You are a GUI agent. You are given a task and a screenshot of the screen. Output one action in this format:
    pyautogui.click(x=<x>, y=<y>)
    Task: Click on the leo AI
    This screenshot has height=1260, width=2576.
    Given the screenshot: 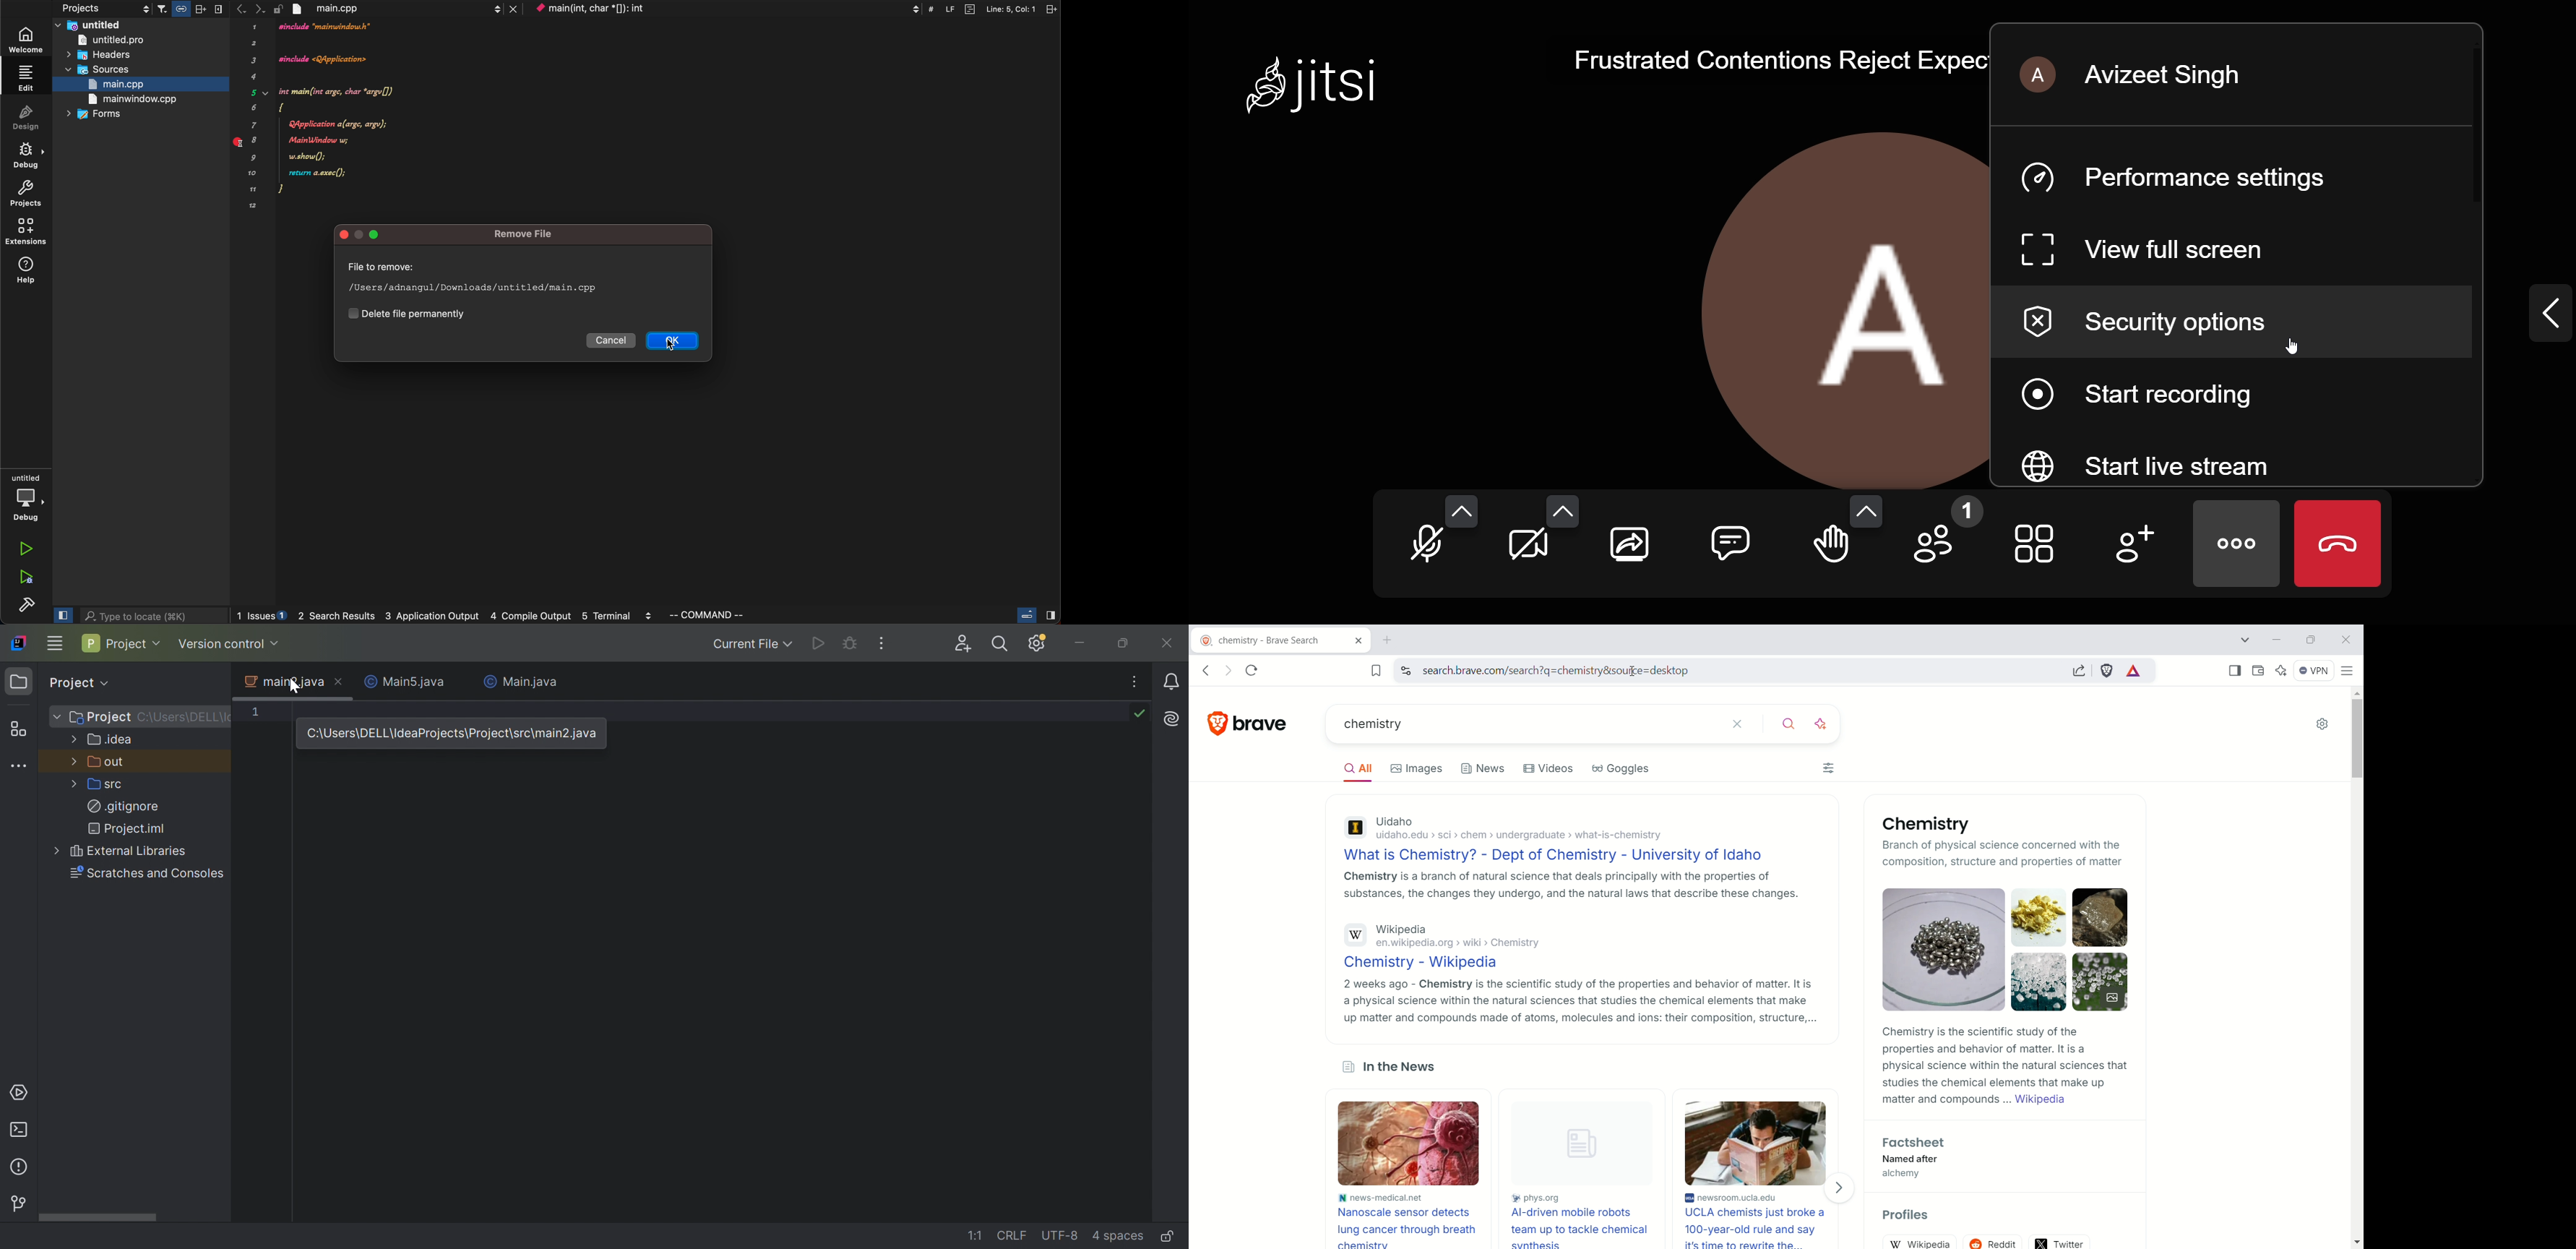 What is the action you would take?
    pyautogui.click(x=2282, y=671)
    